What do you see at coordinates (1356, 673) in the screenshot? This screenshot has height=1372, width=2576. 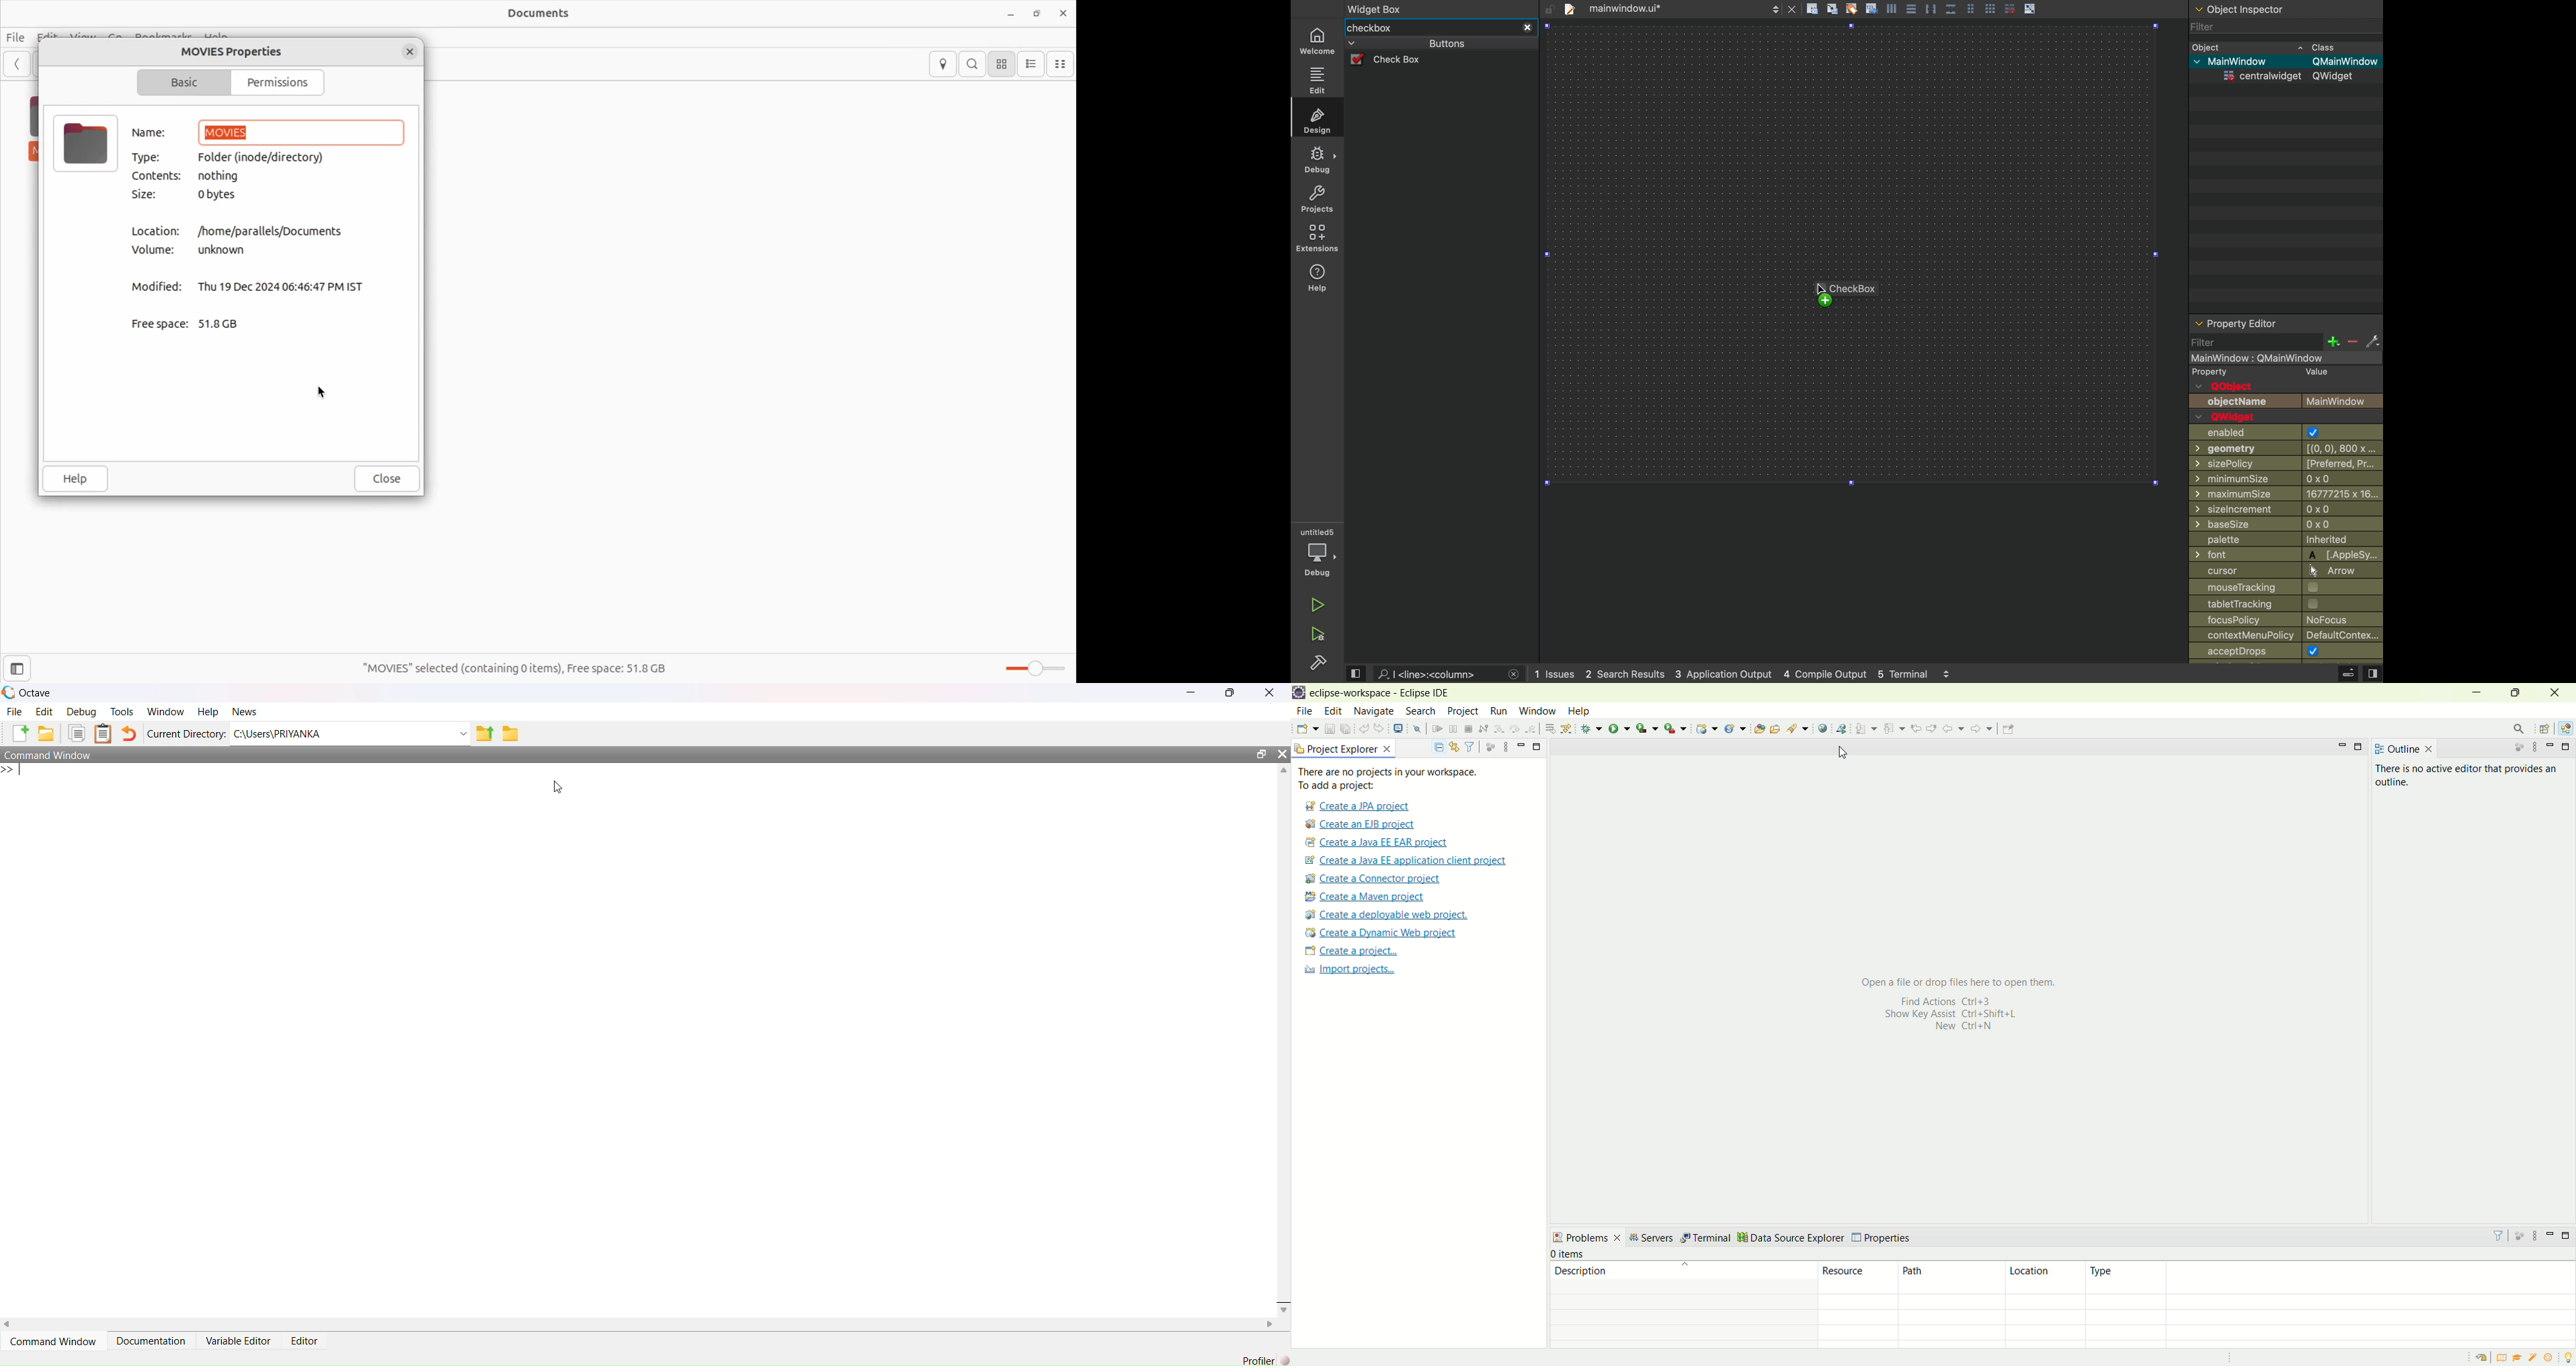 I see `view` at bounding box center [1356, 673].